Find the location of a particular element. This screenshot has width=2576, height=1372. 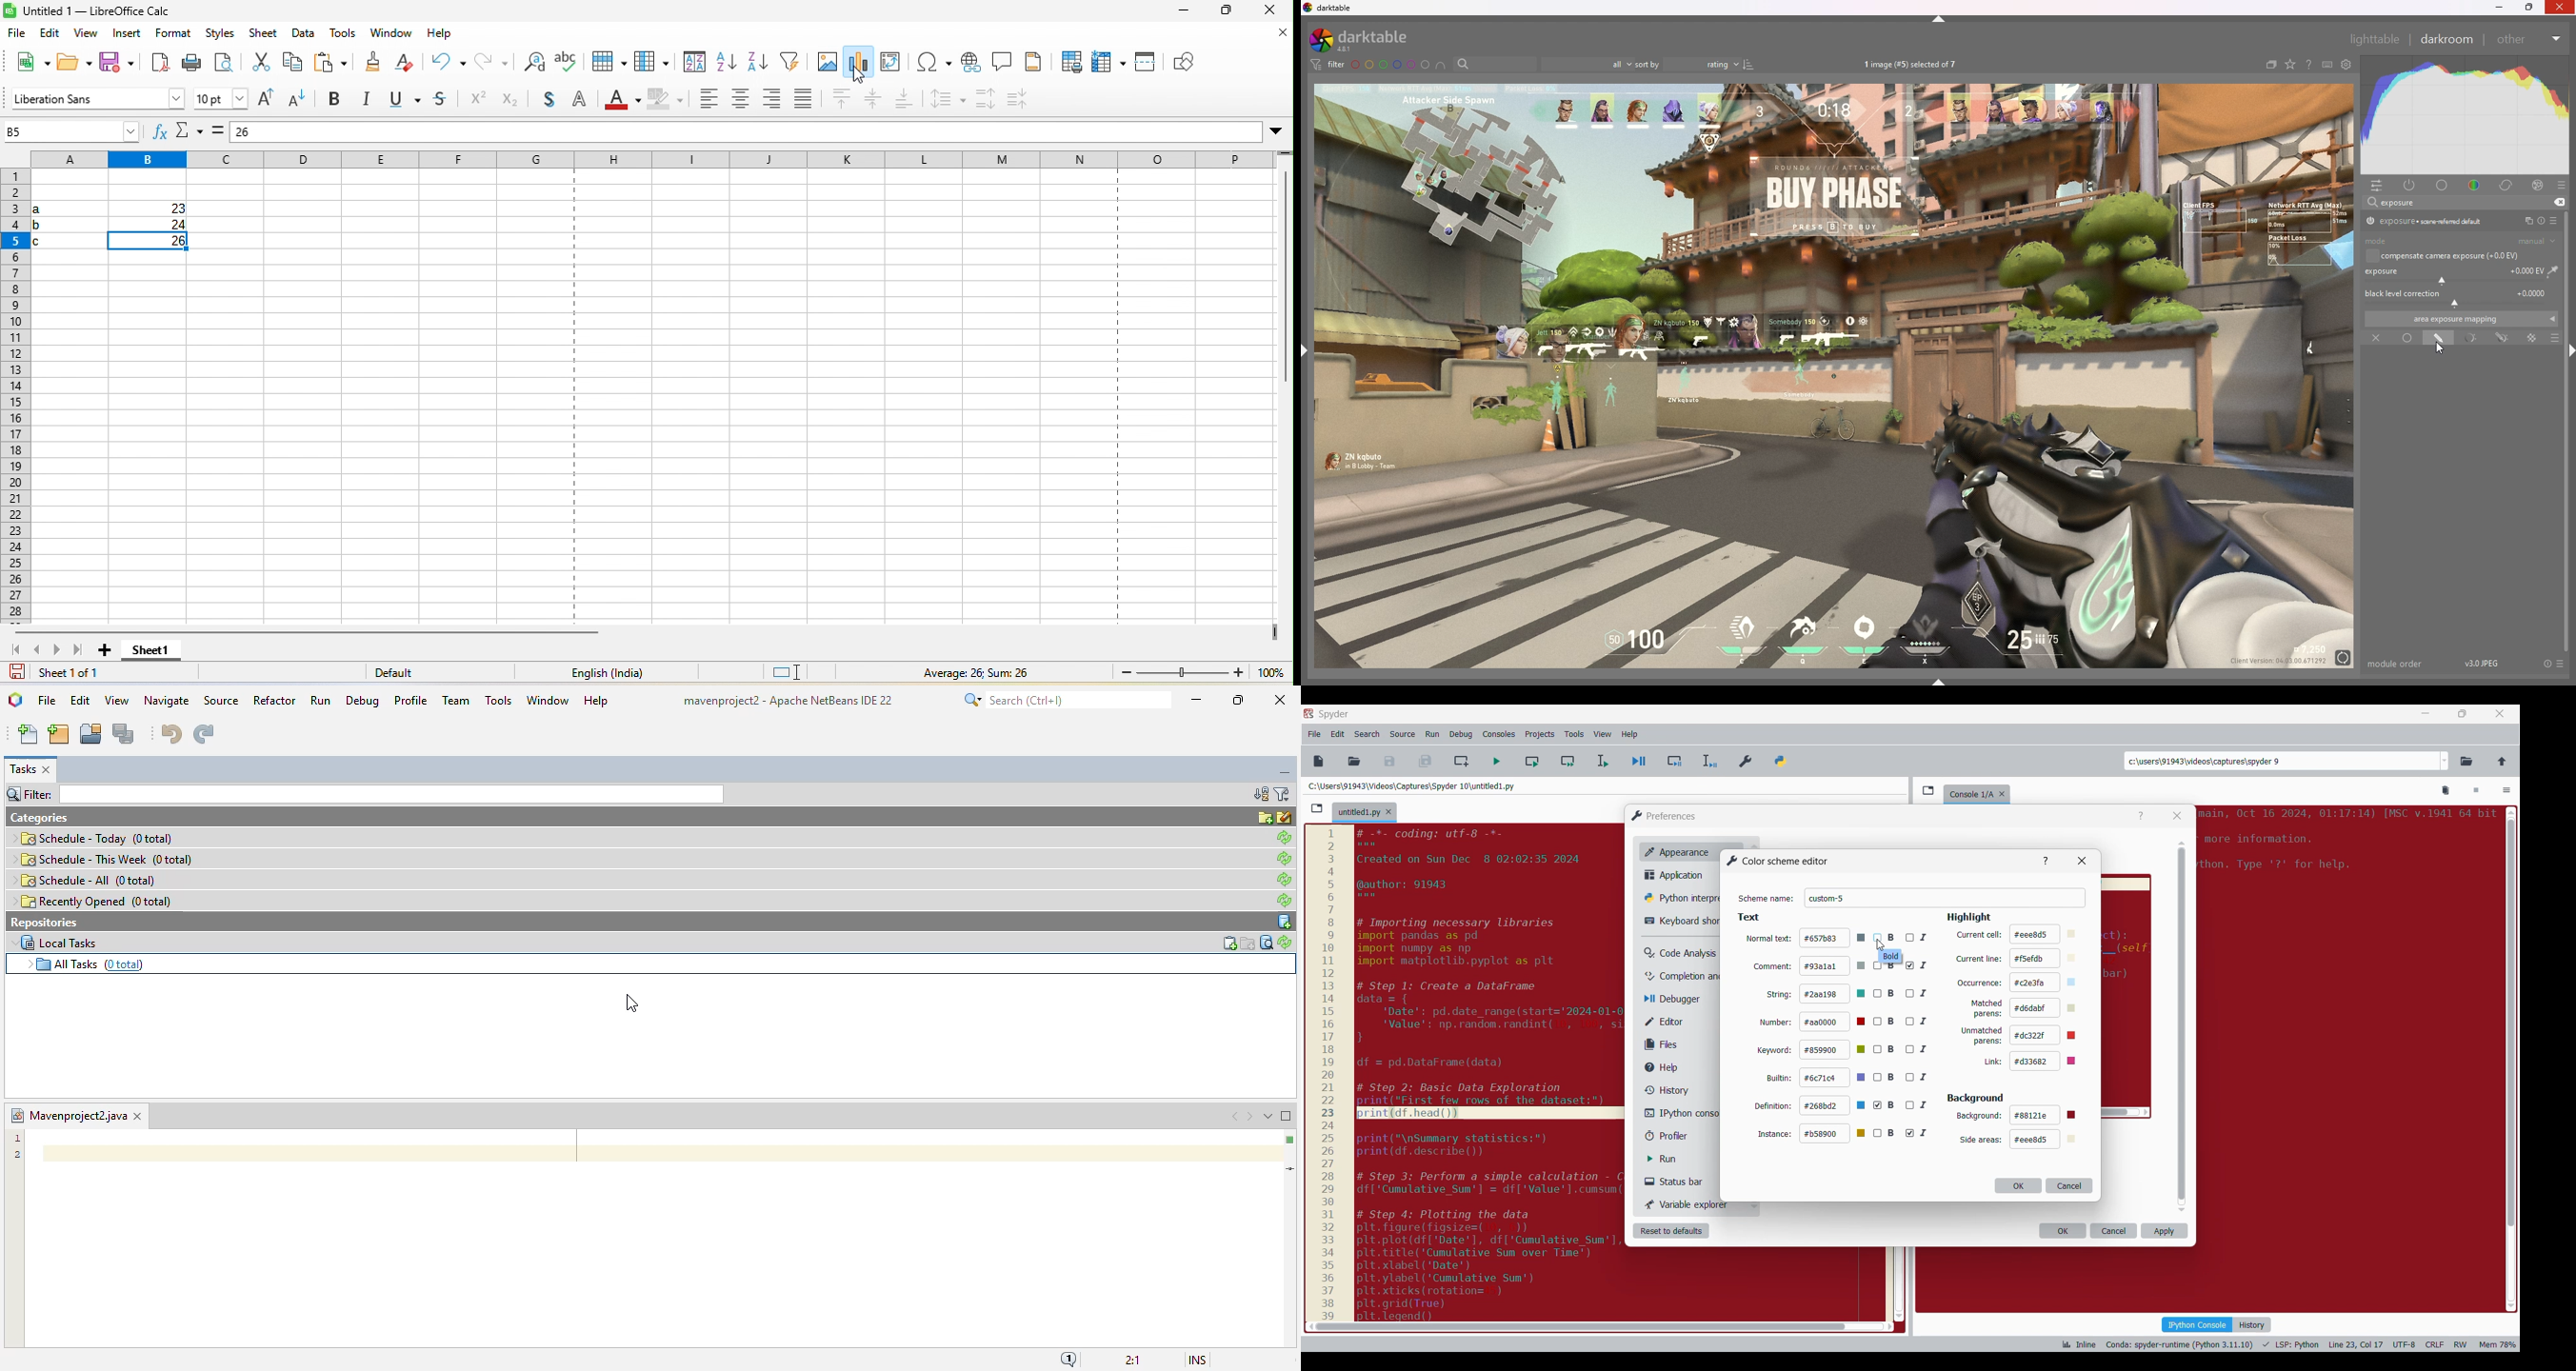

Scheme name is located at coordinates (1945, 898).